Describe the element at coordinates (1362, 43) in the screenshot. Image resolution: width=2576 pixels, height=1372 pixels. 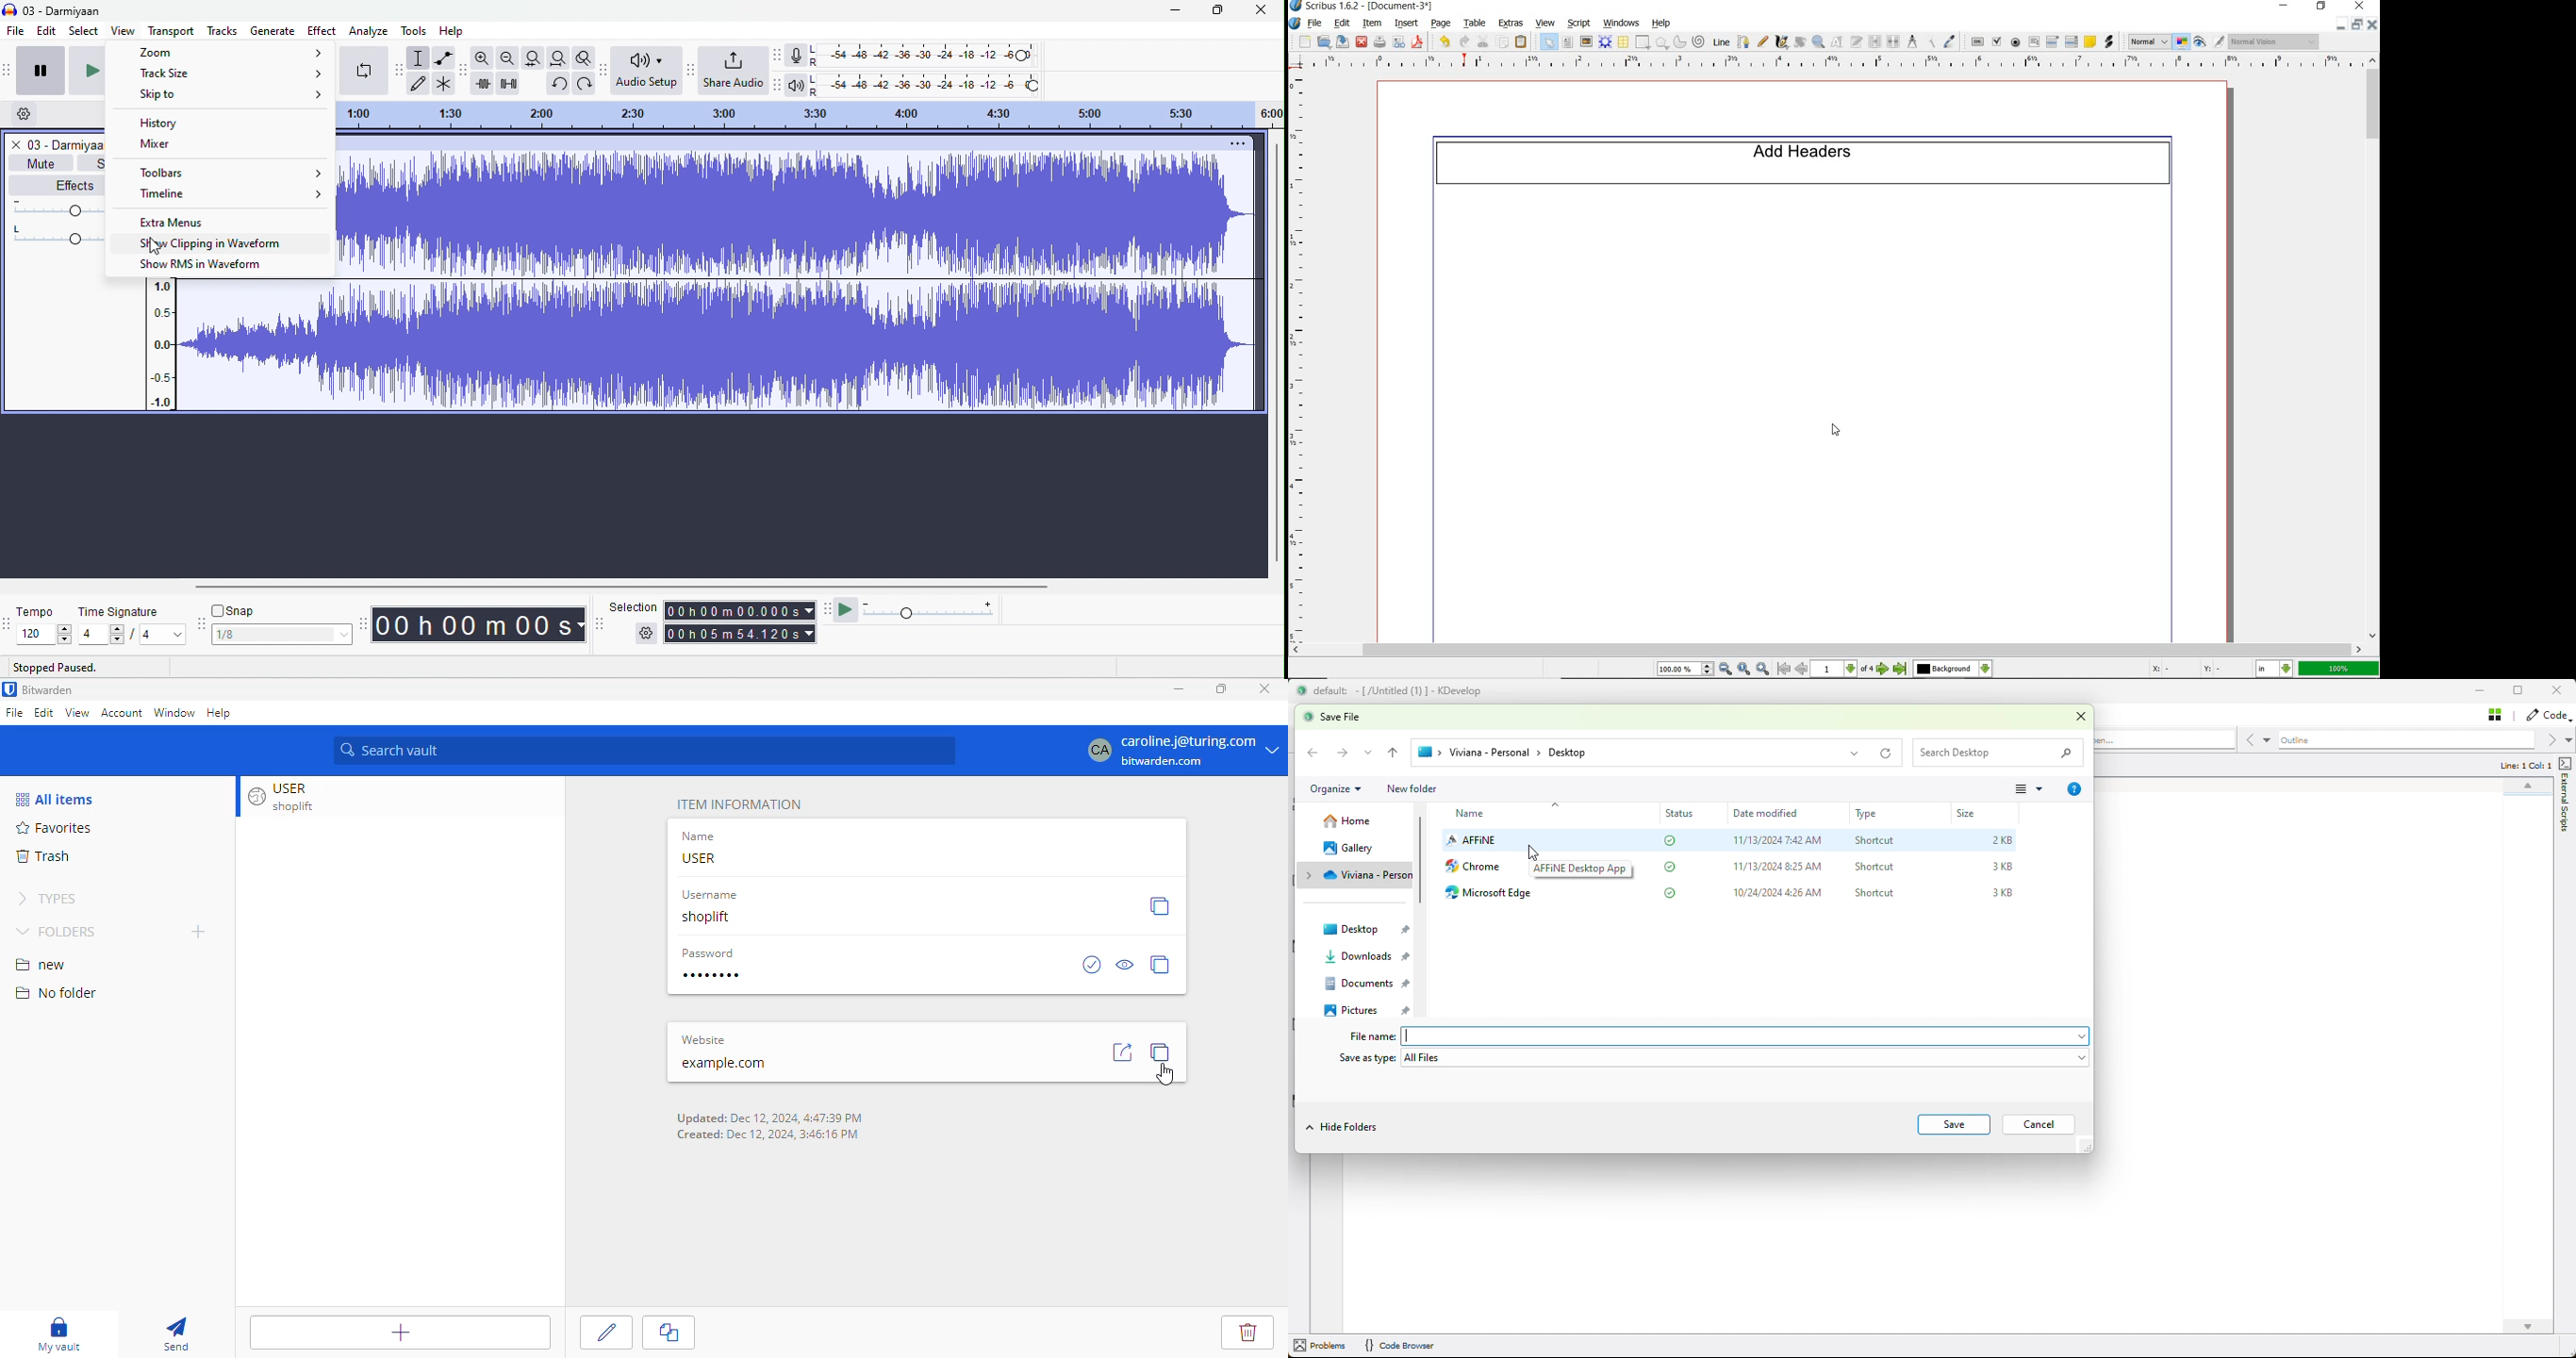
I see `close` at that location.